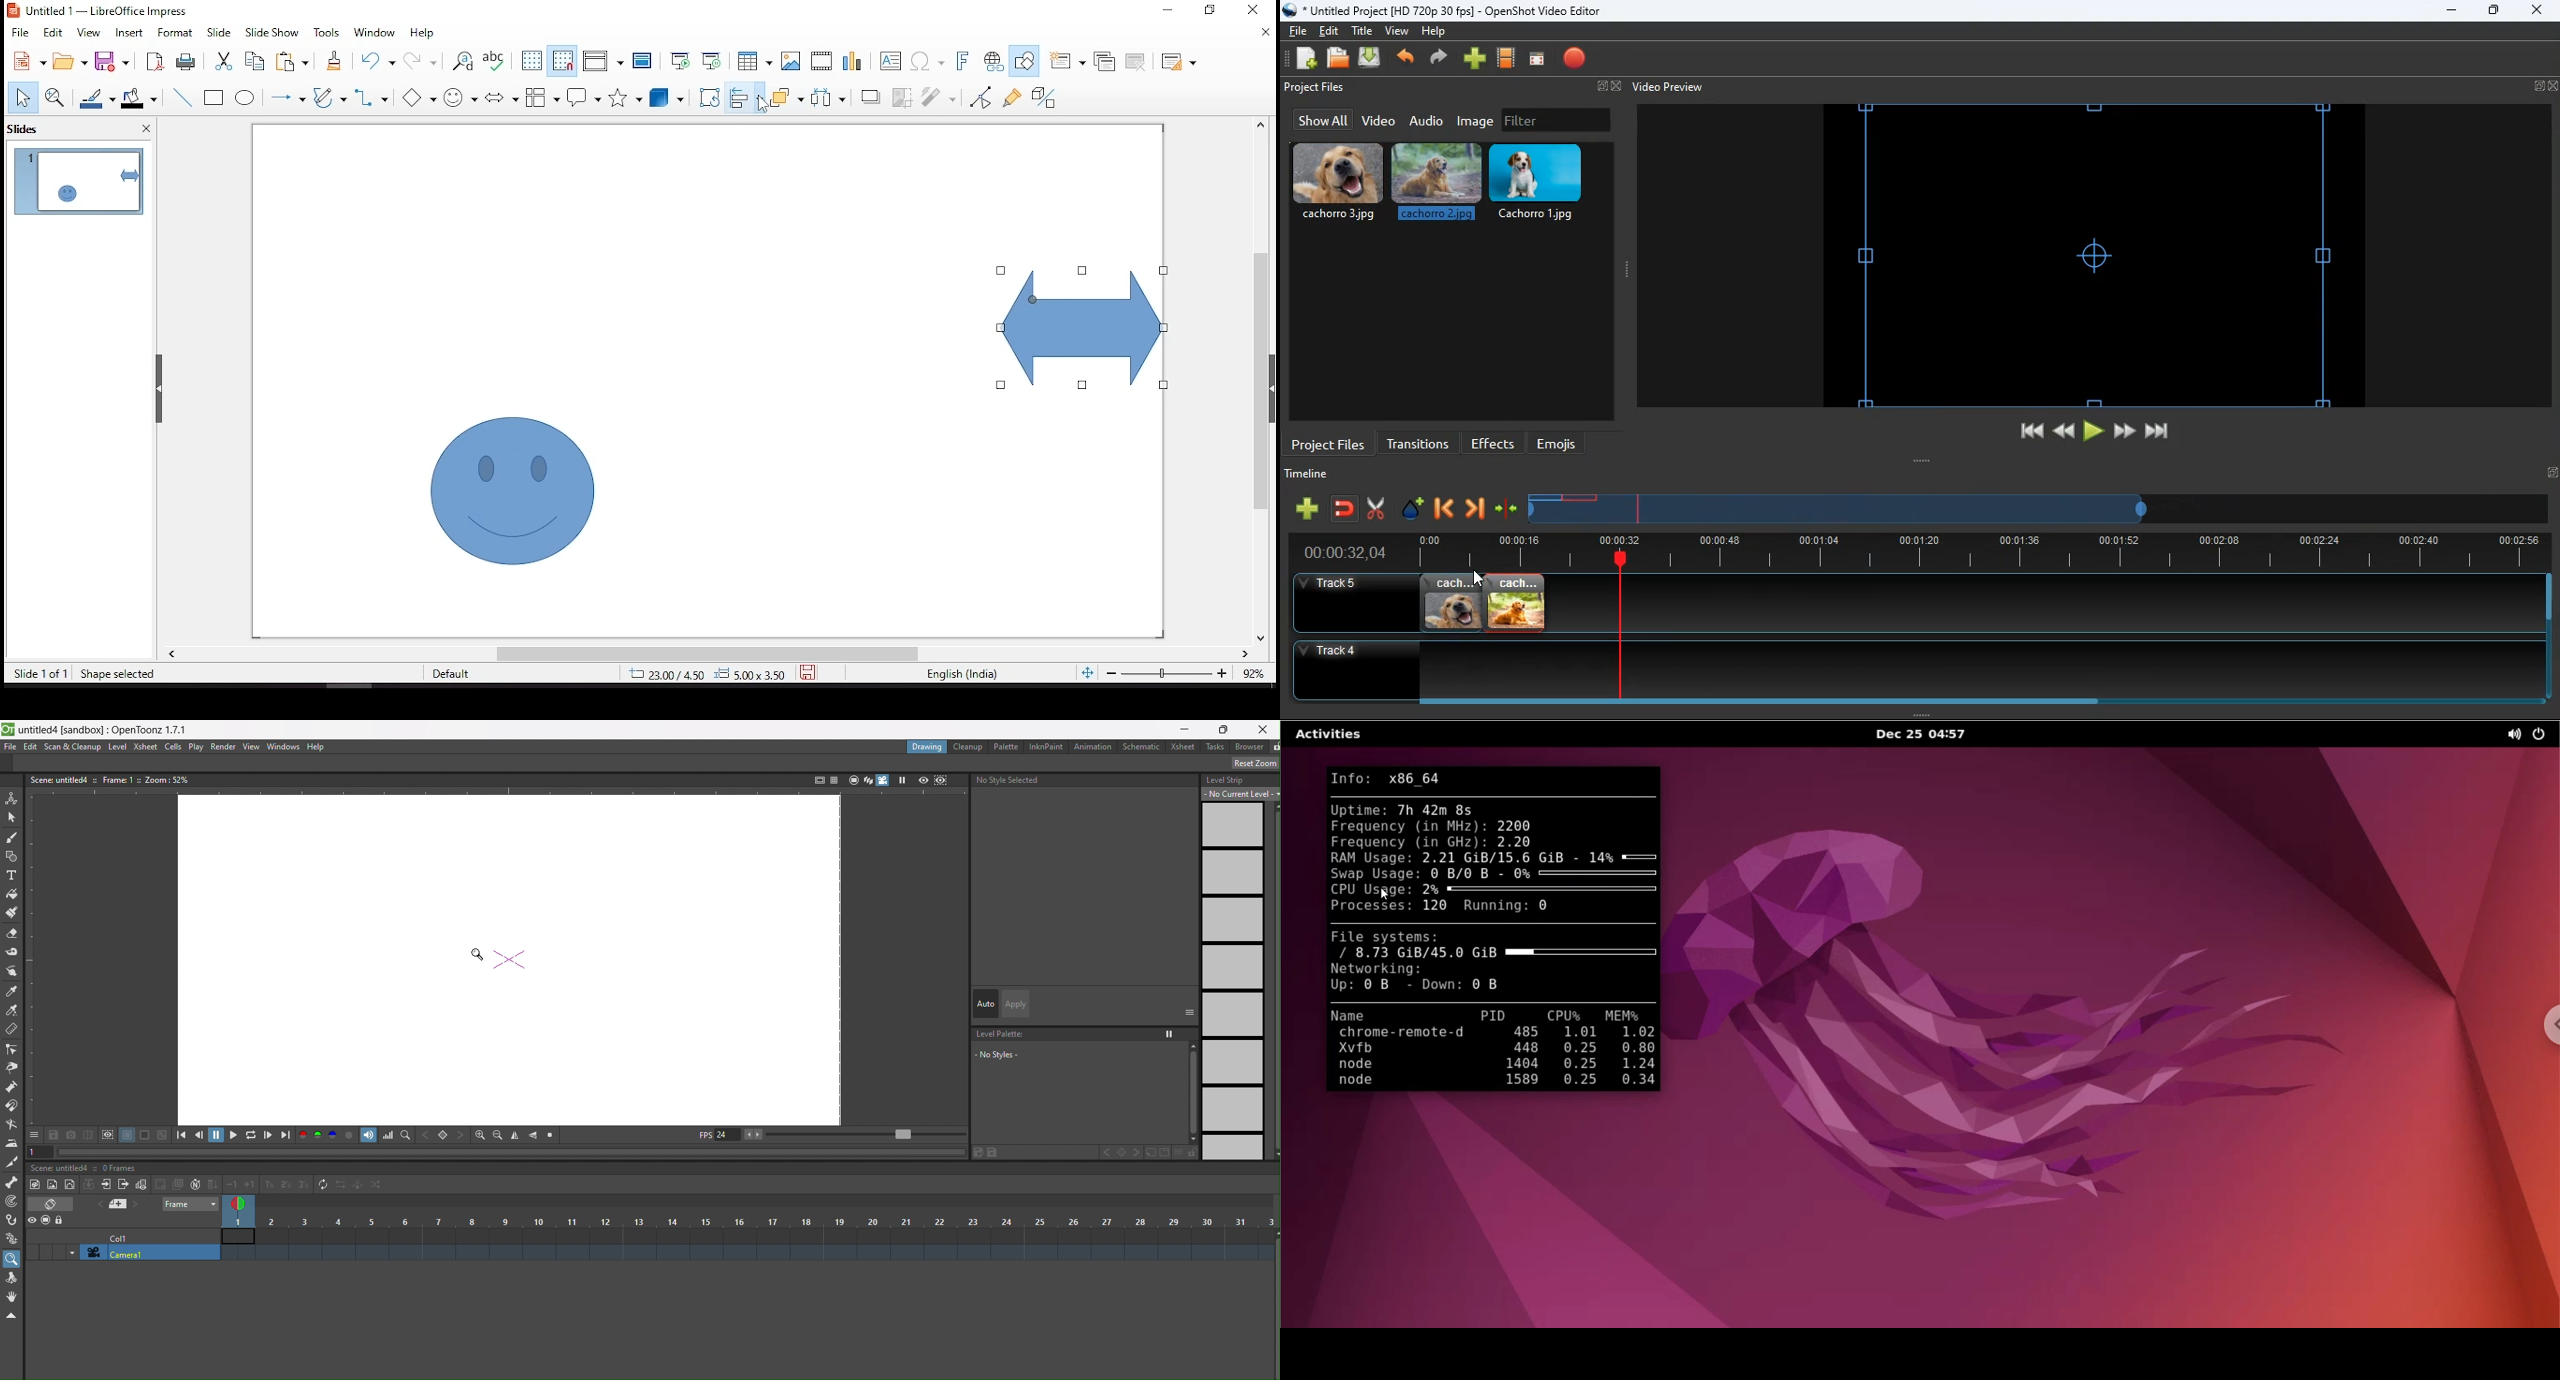  I want to click on new, so click(25, 62).